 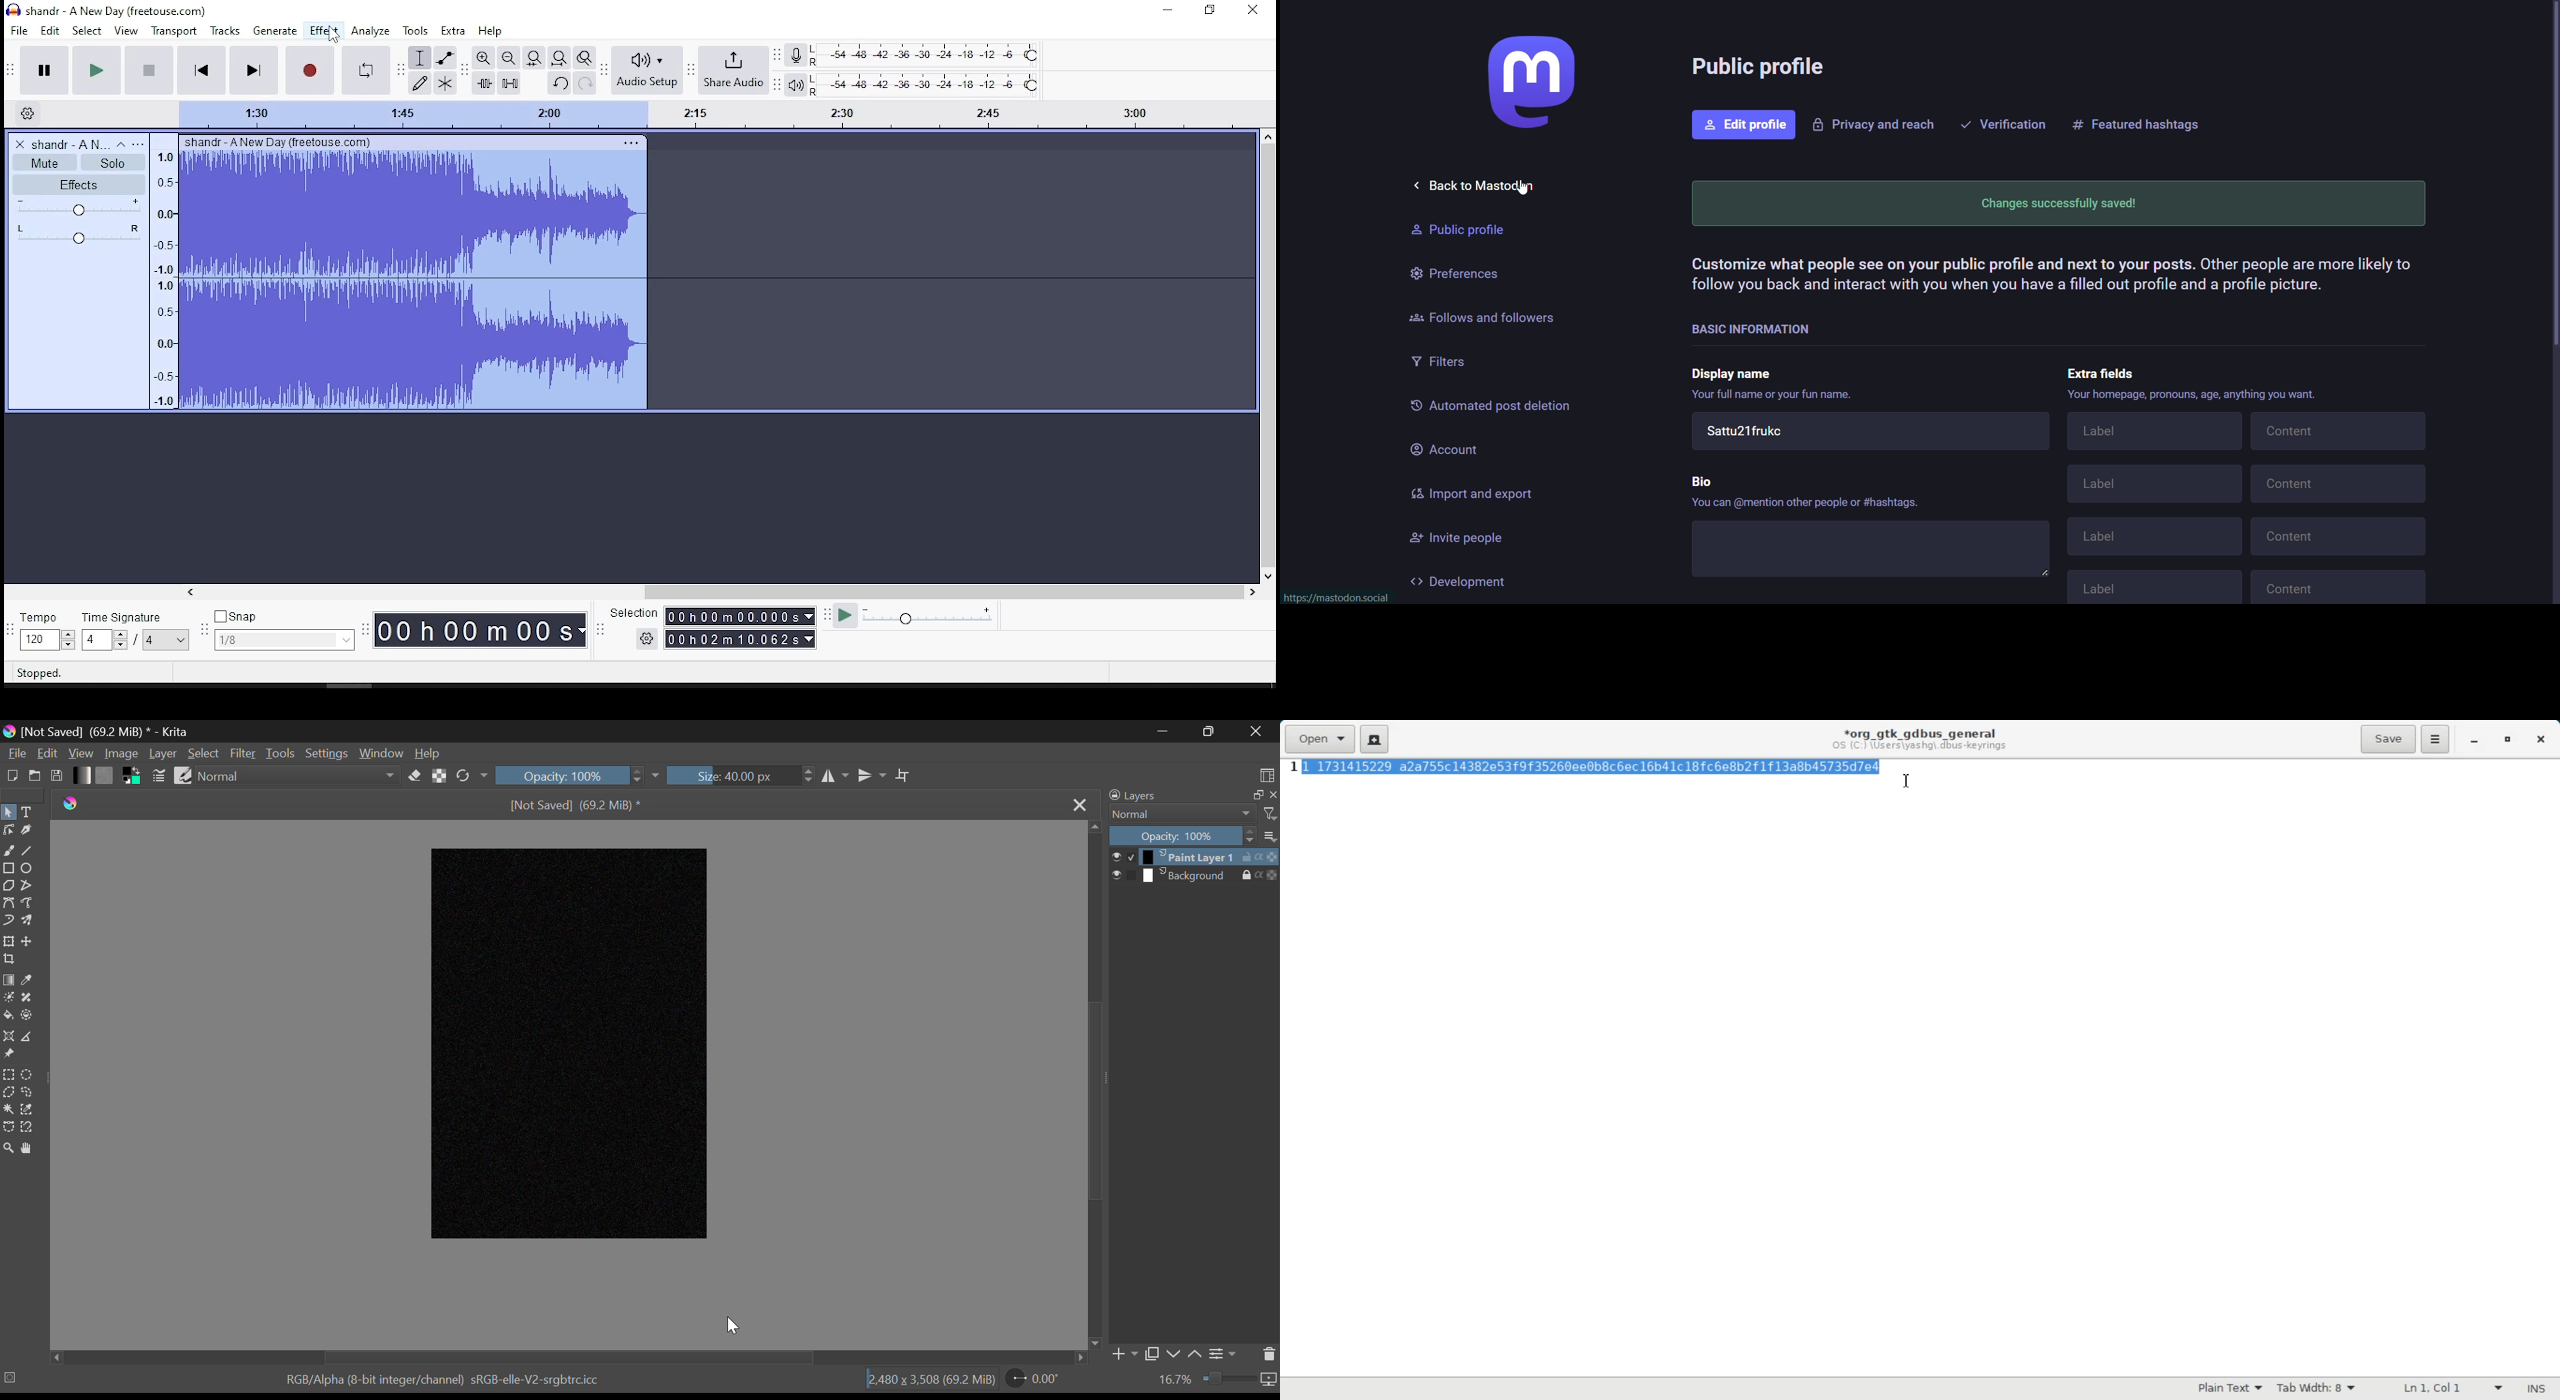 I want to click on enable looping, so click(x=367, y=70).